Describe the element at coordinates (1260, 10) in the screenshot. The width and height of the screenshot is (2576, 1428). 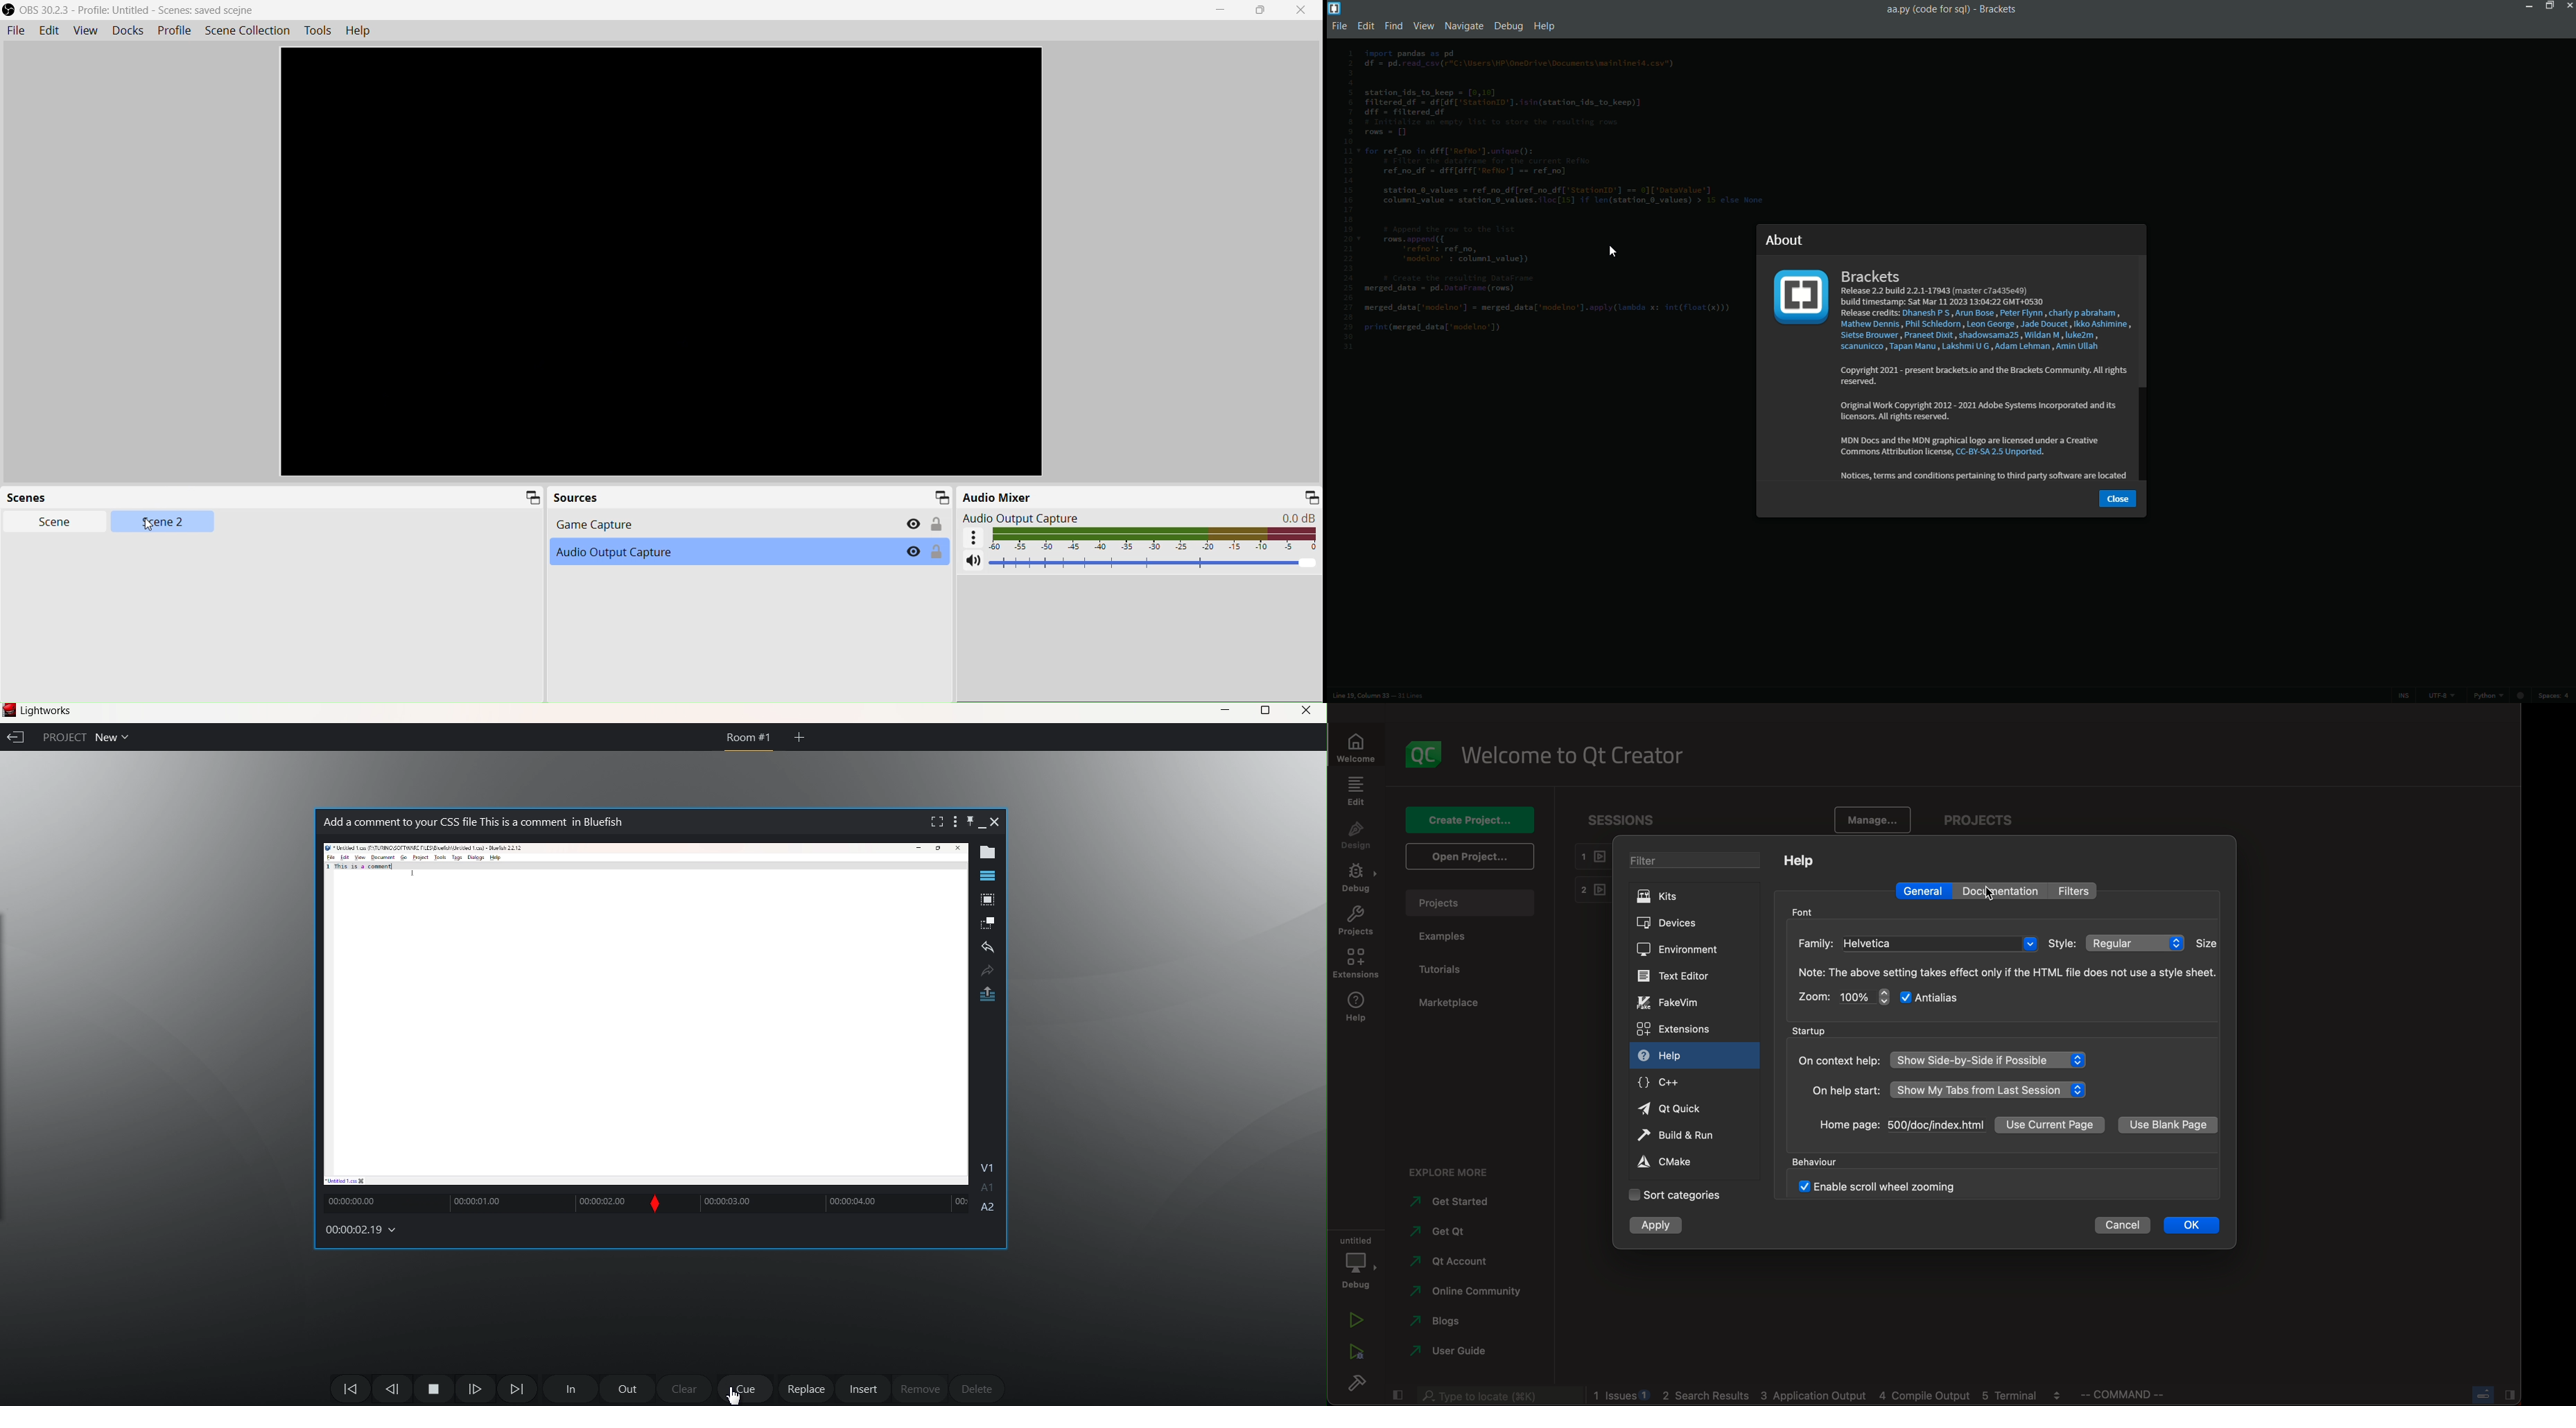
I see `Maximize` at that location.